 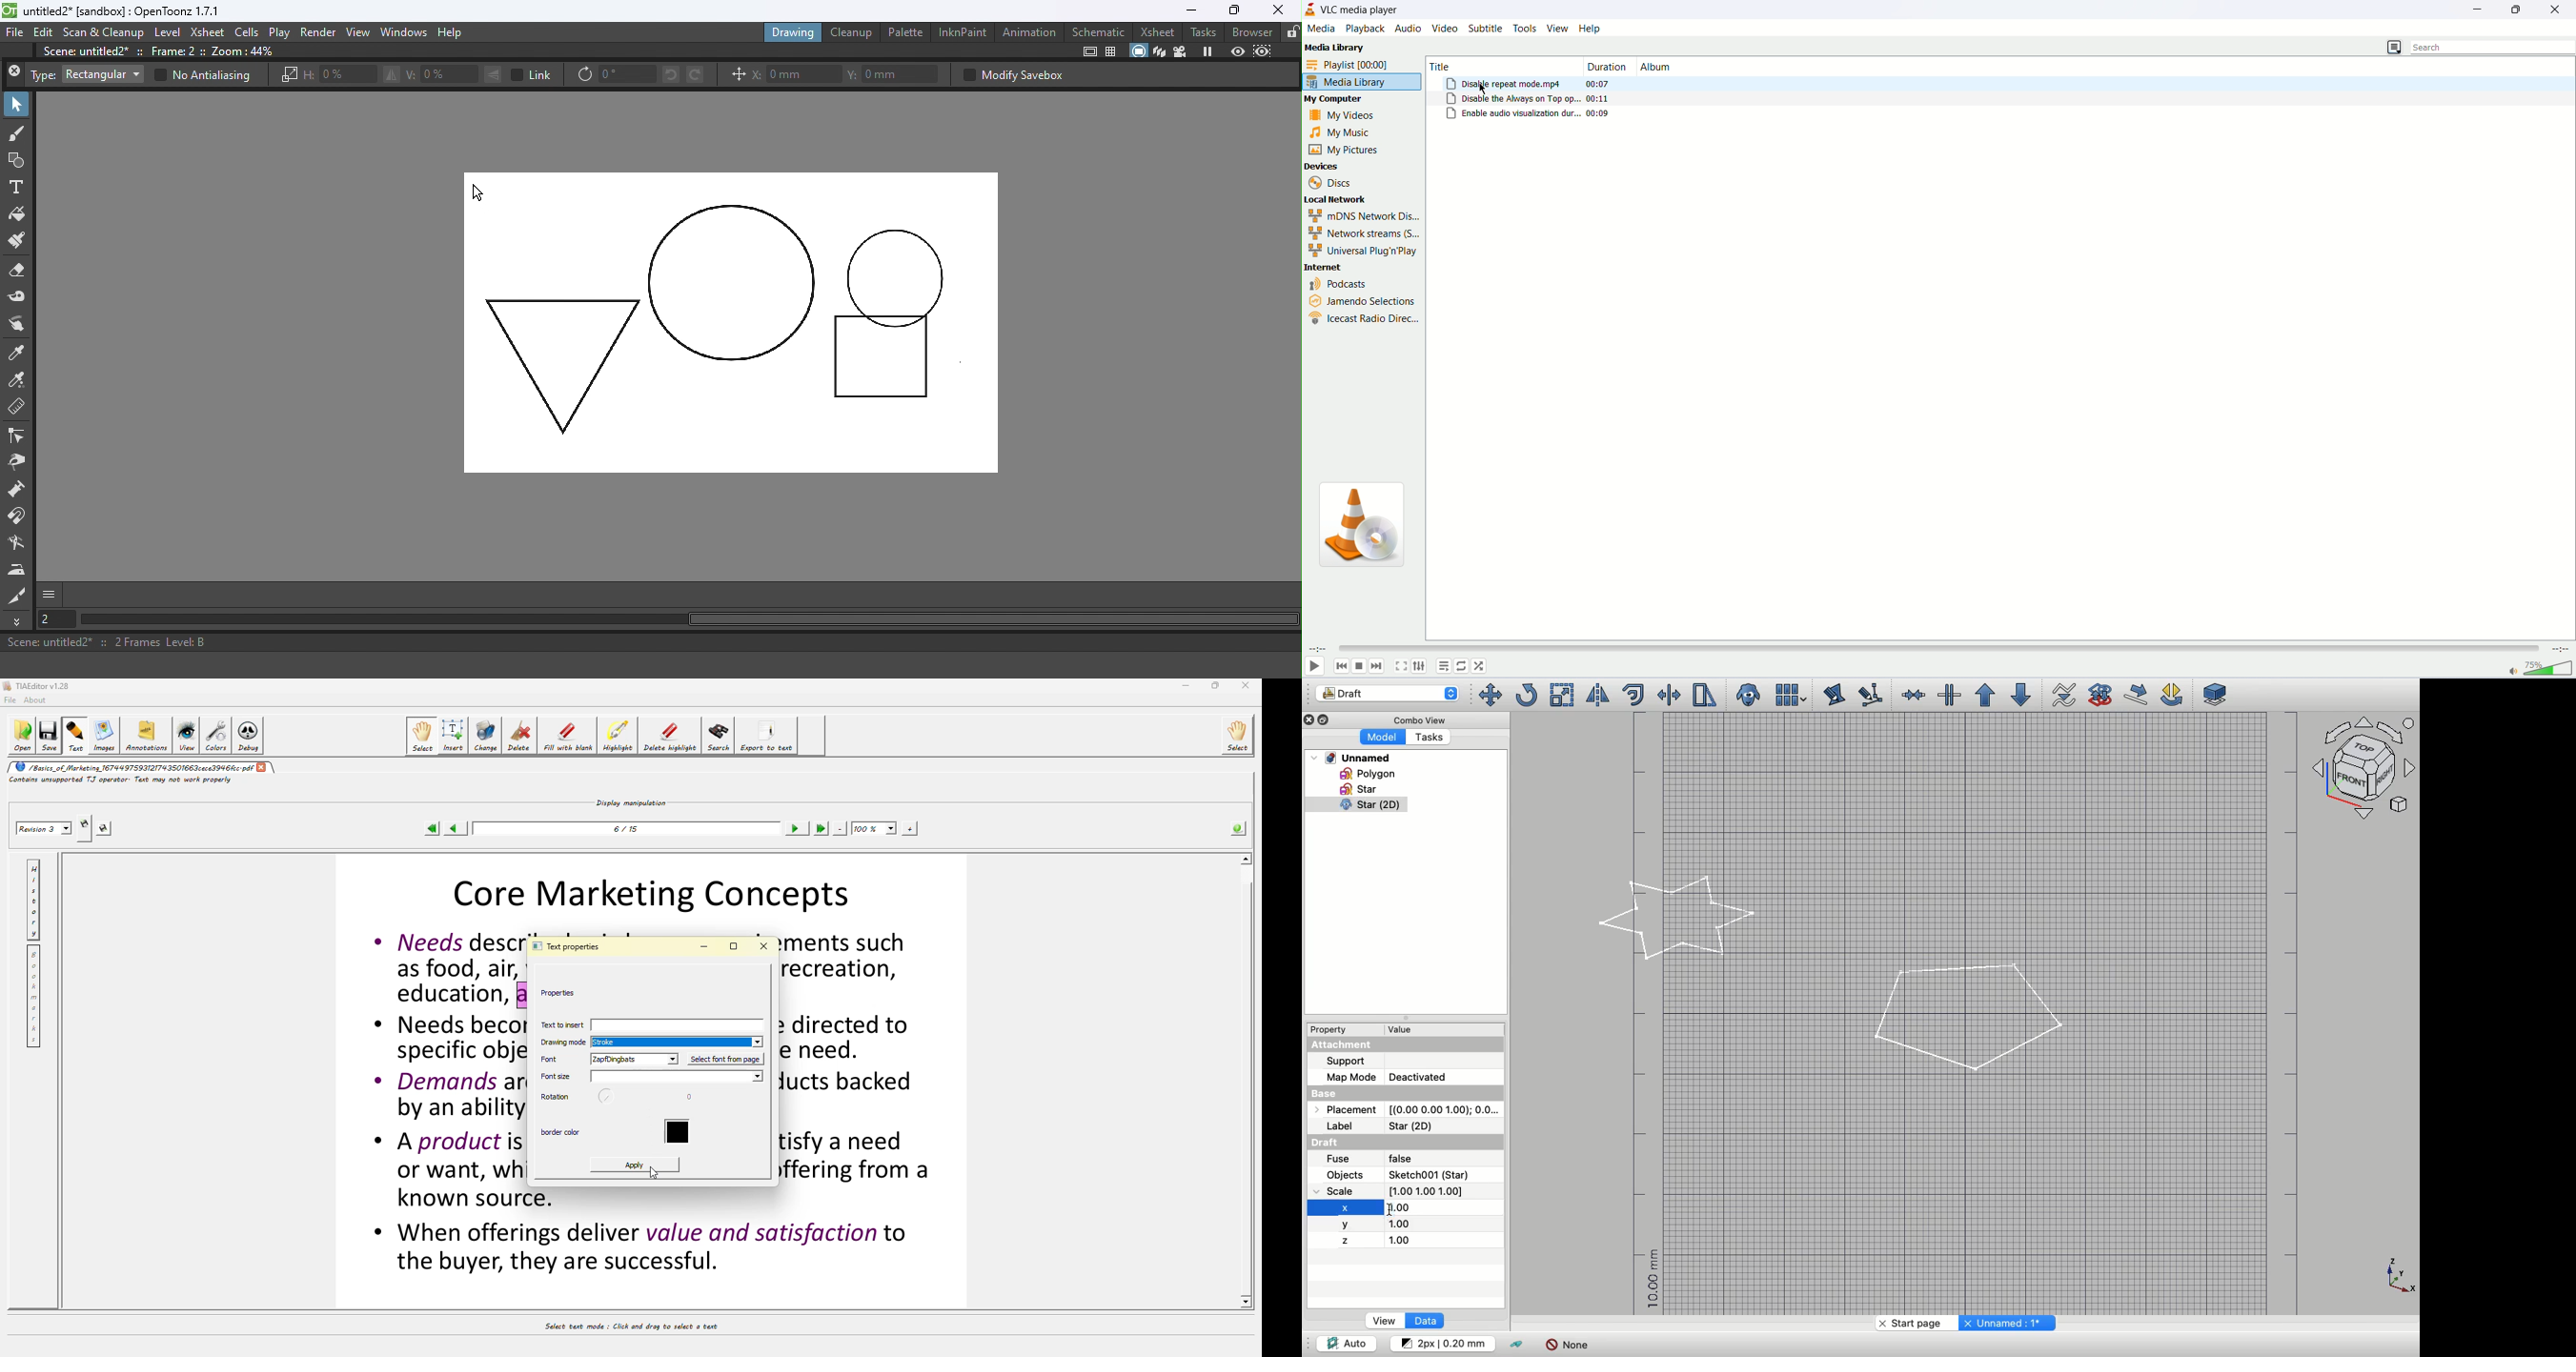 I want to click on Universal Plug n Play, so click(x=1360, y=251).